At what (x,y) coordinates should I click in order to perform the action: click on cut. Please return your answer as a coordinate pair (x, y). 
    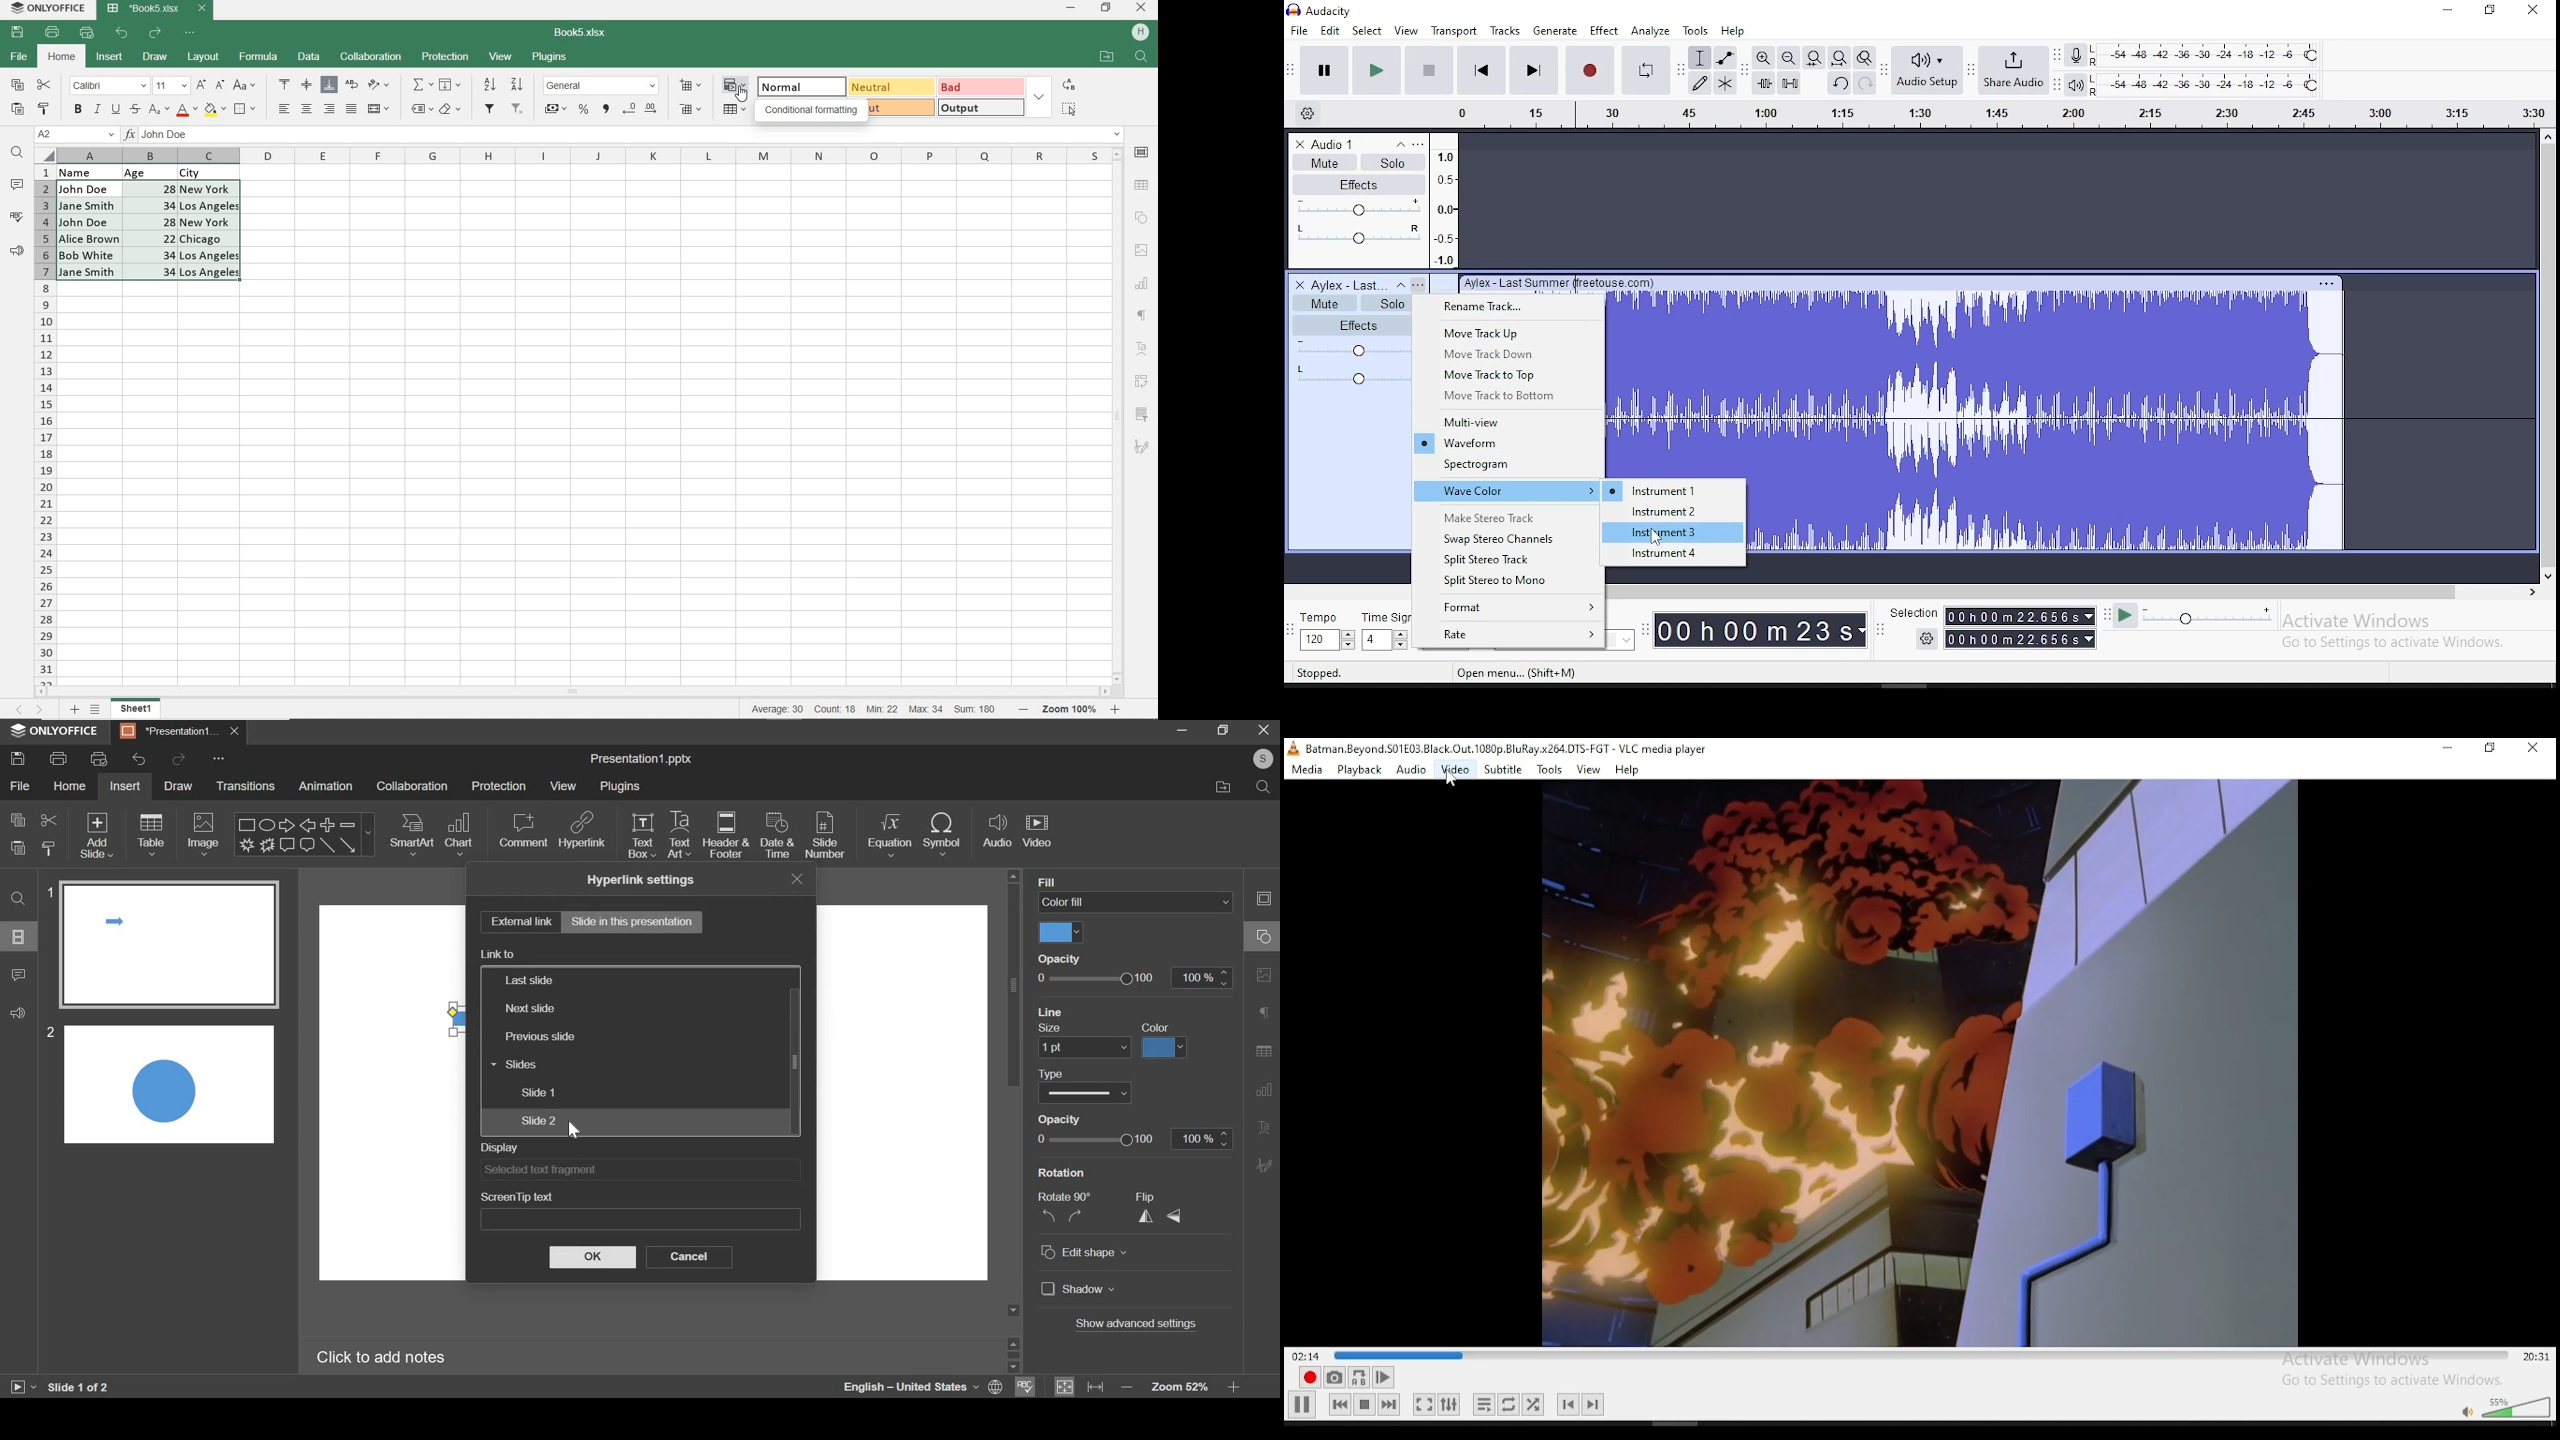
    Looking at the image, I should click on (50, 820).